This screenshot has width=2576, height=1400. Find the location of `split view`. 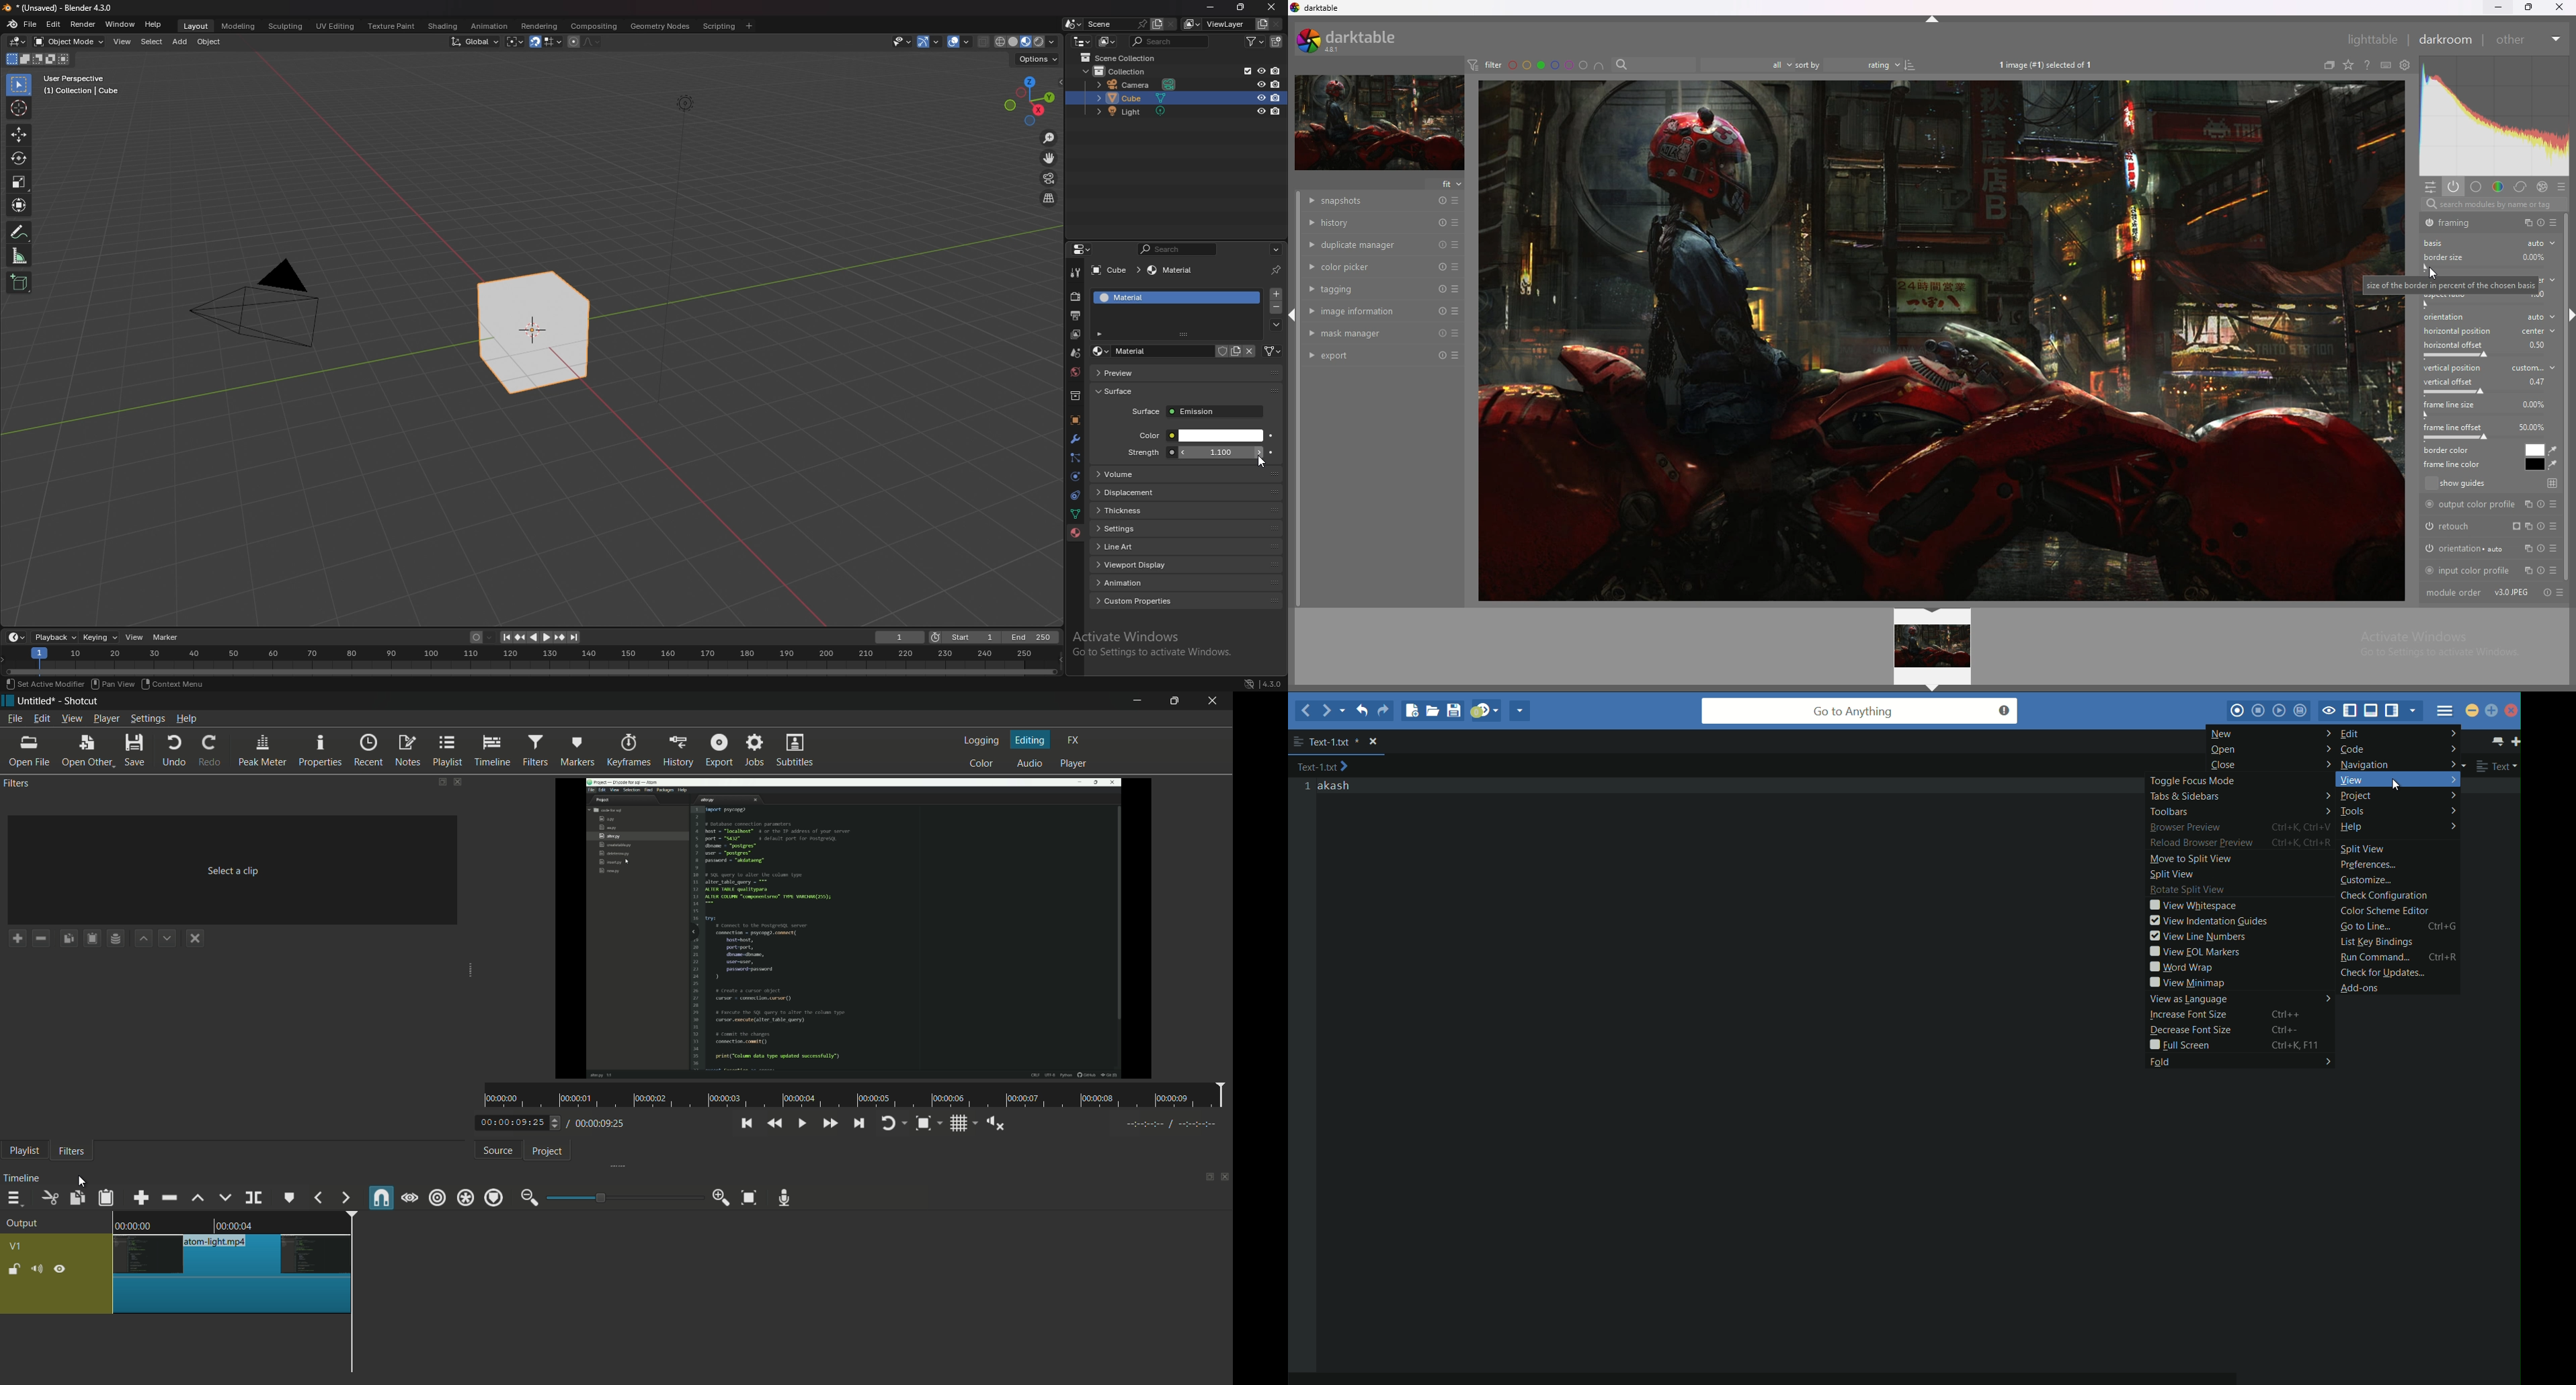

split view is located at coordinates (2242, 874).